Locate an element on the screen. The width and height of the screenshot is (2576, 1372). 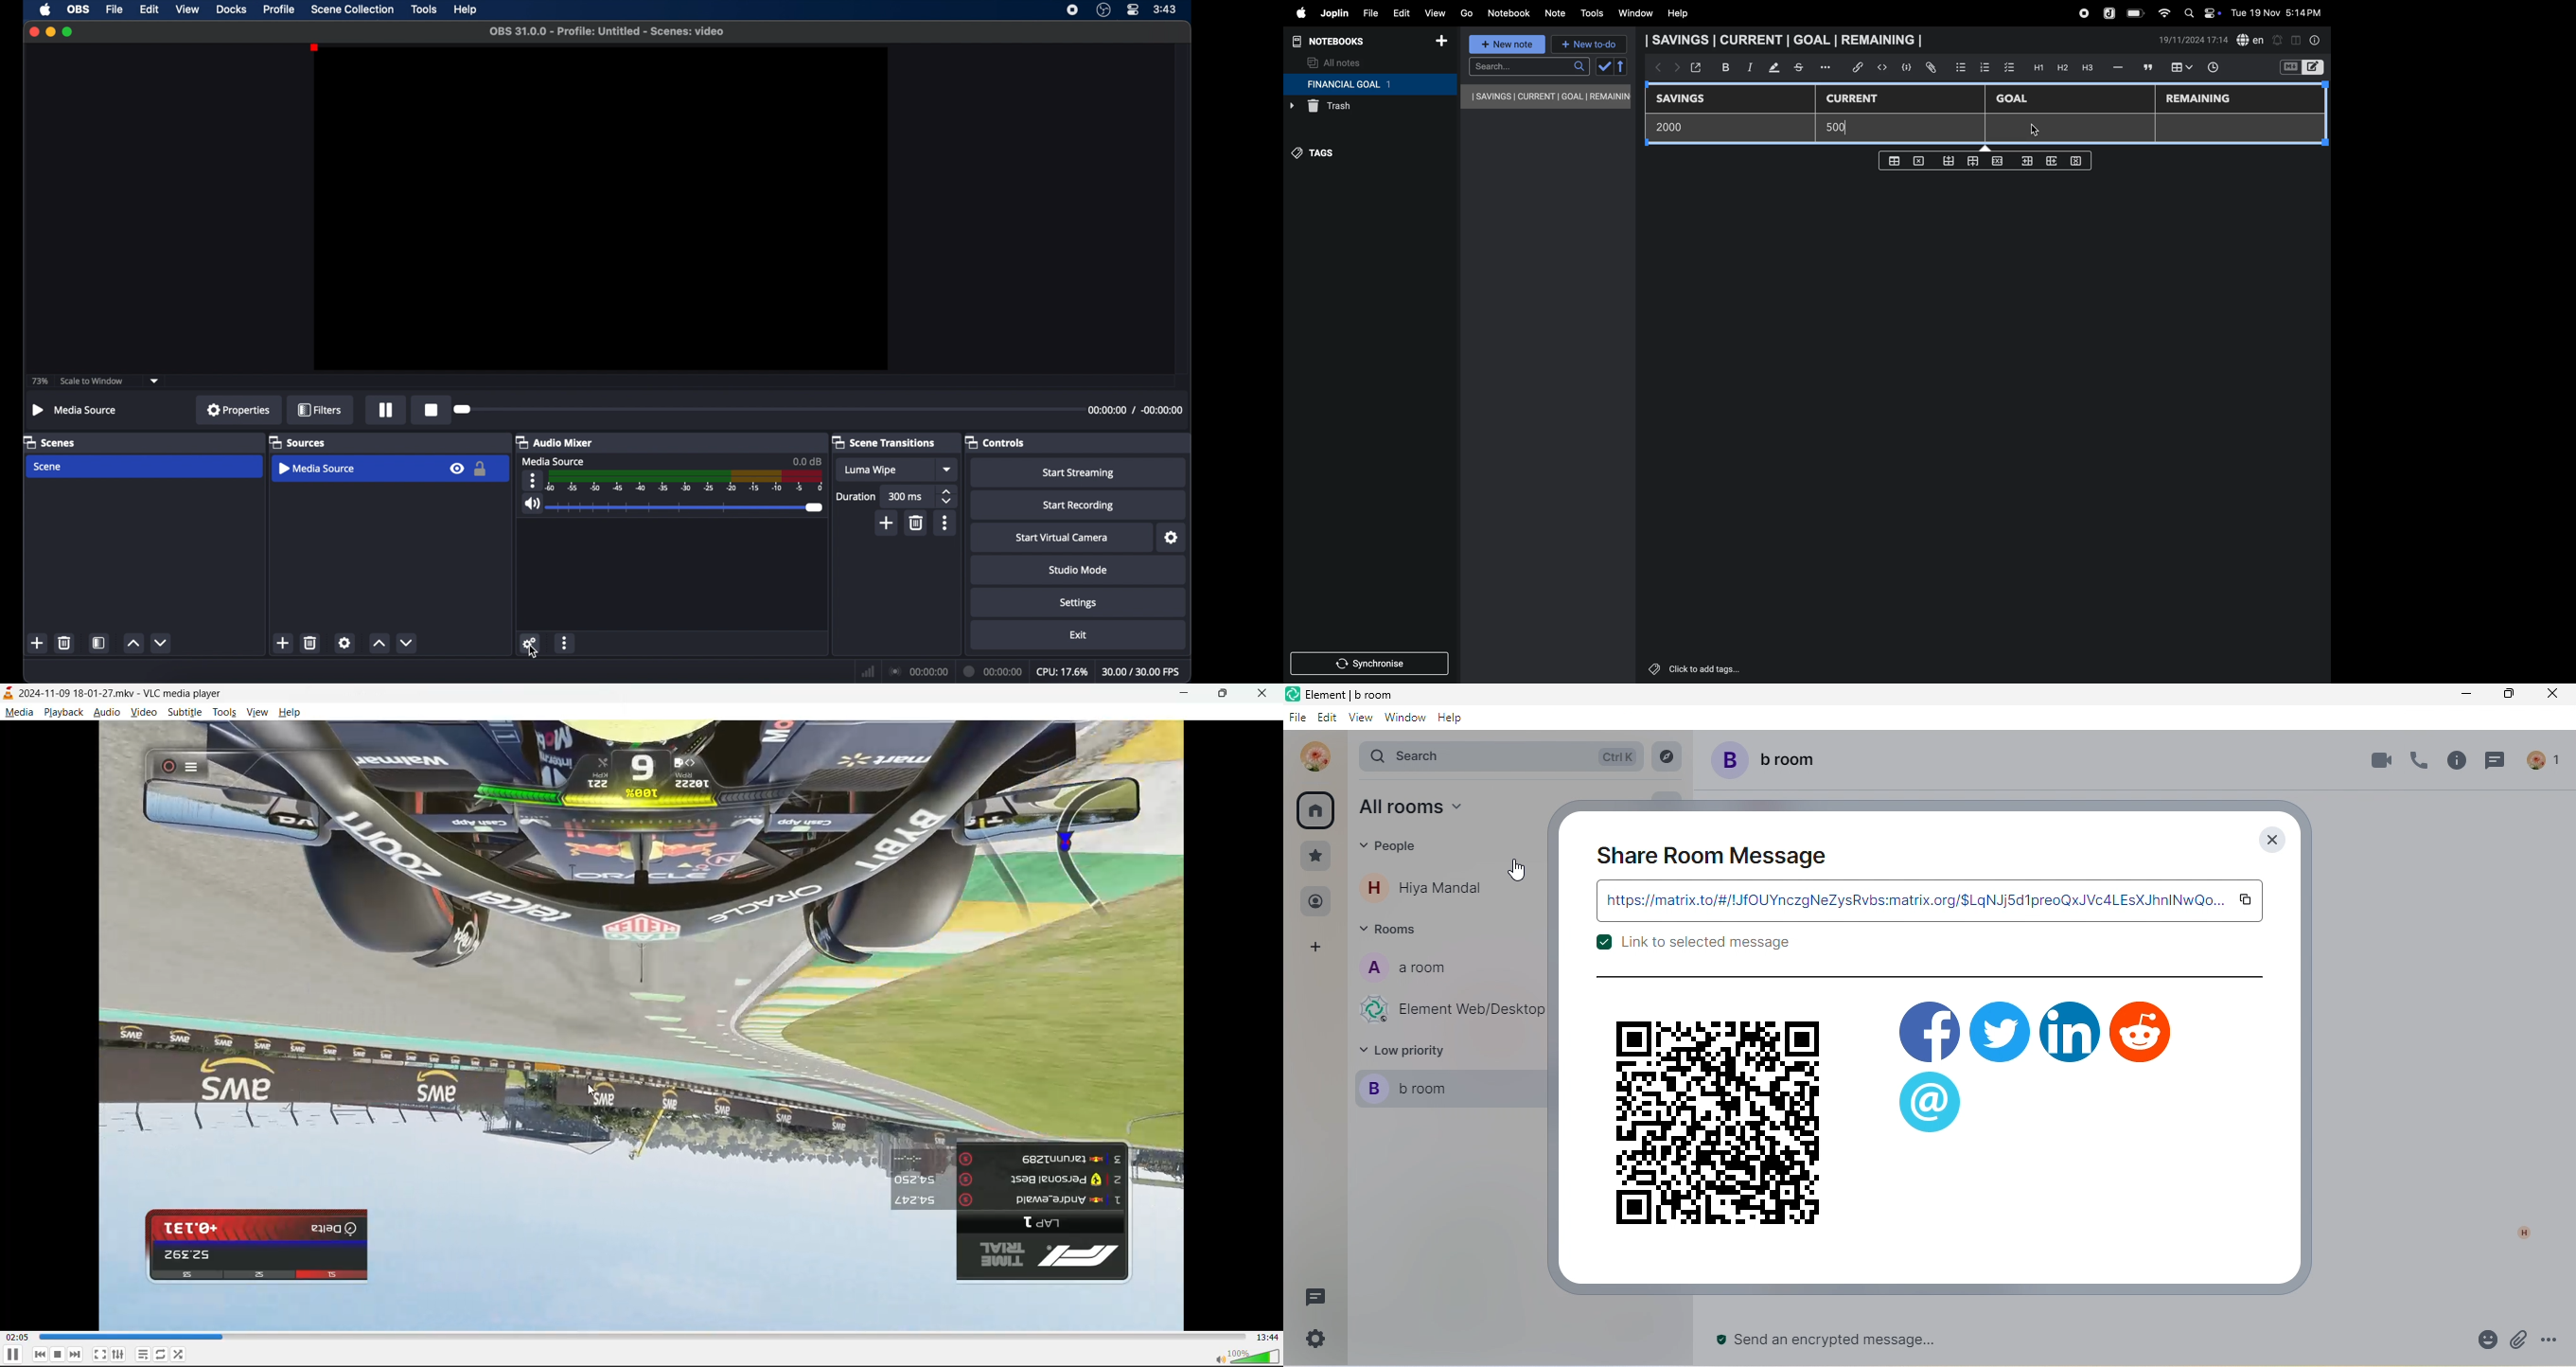
joplin menu is located at coordinates (1333, 13).